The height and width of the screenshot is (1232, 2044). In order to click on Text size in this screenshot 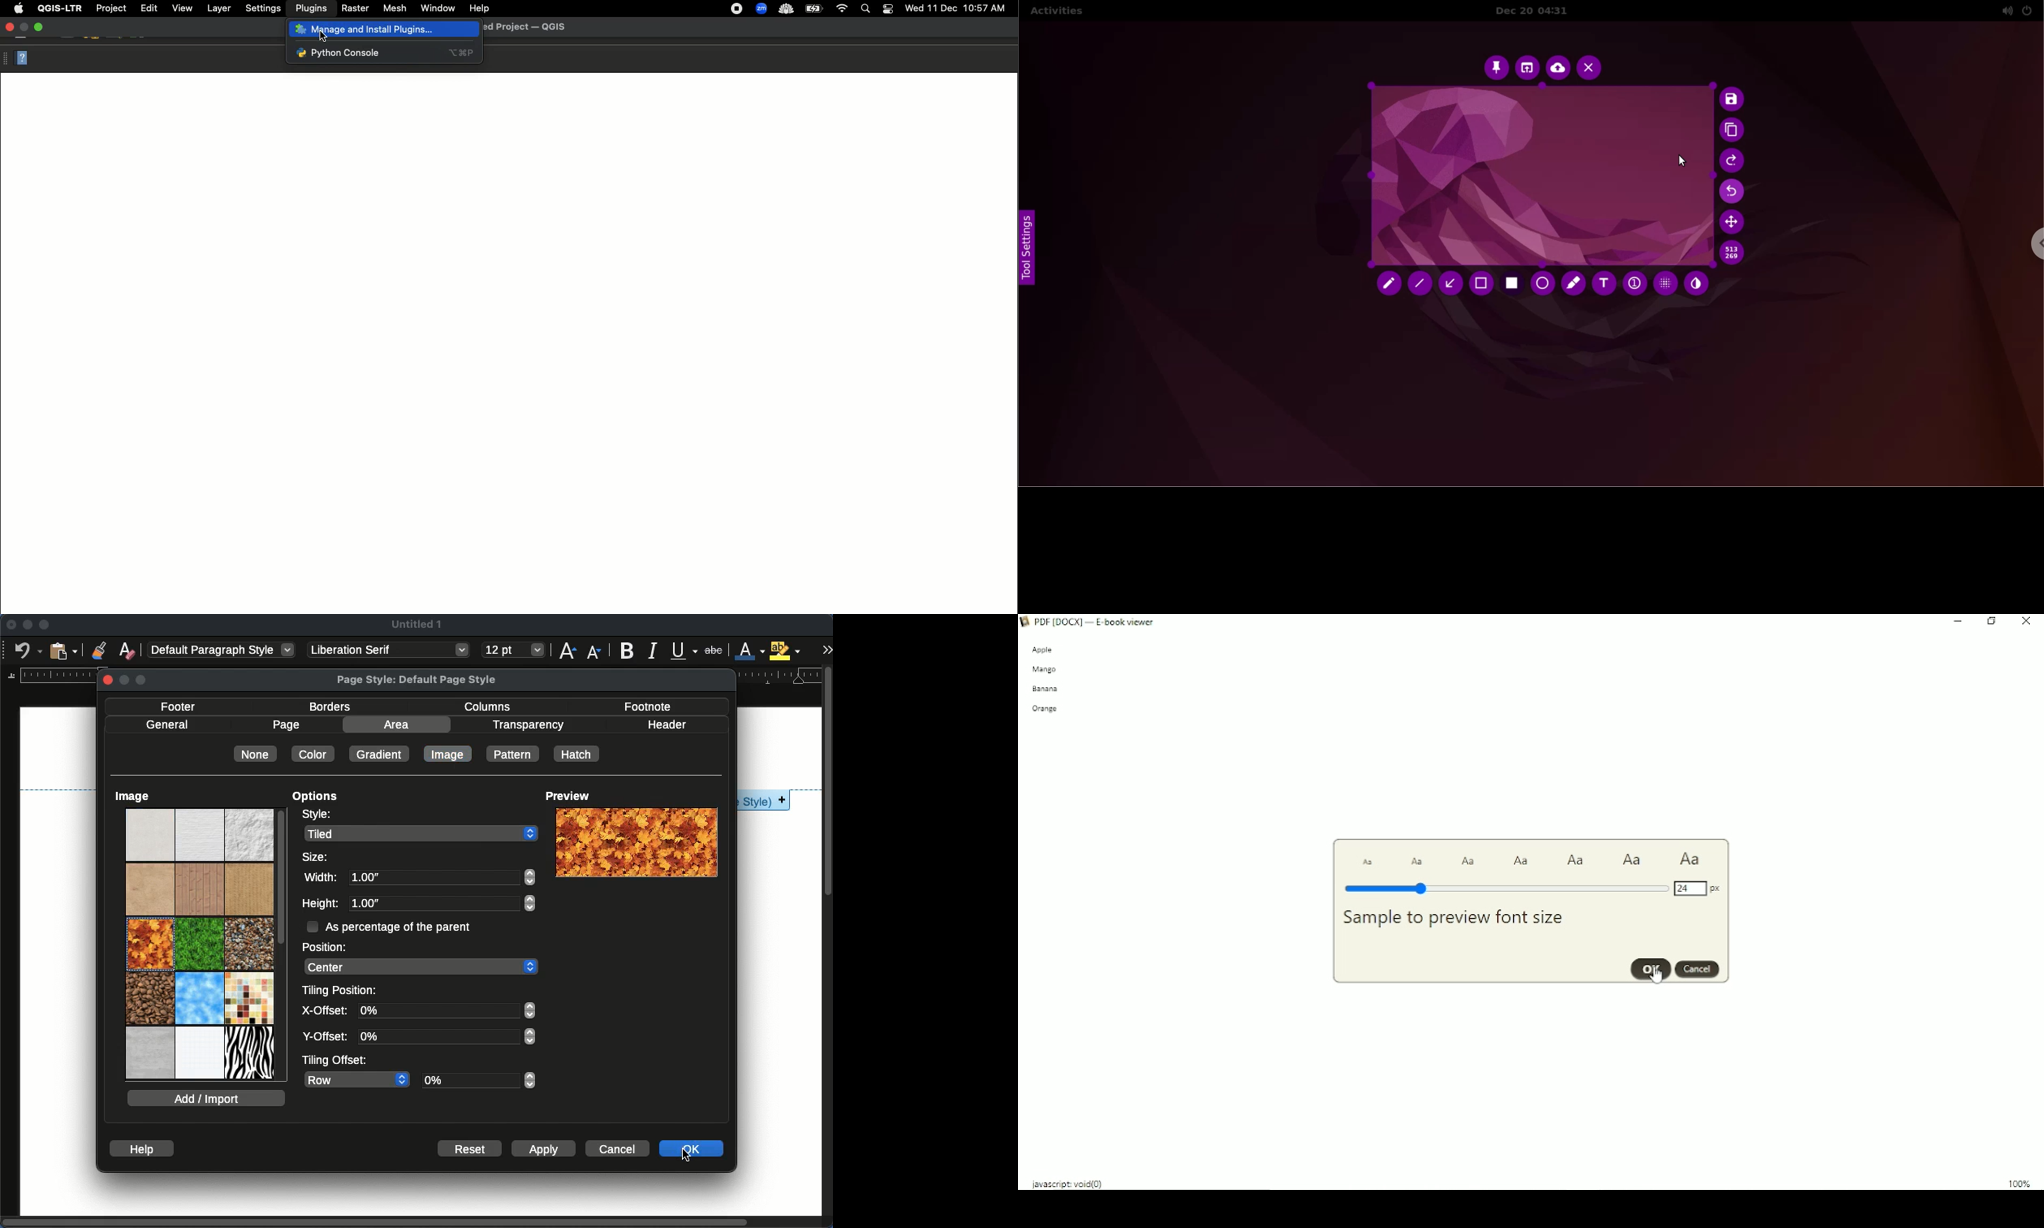, I will do `click(1469, 862)`.